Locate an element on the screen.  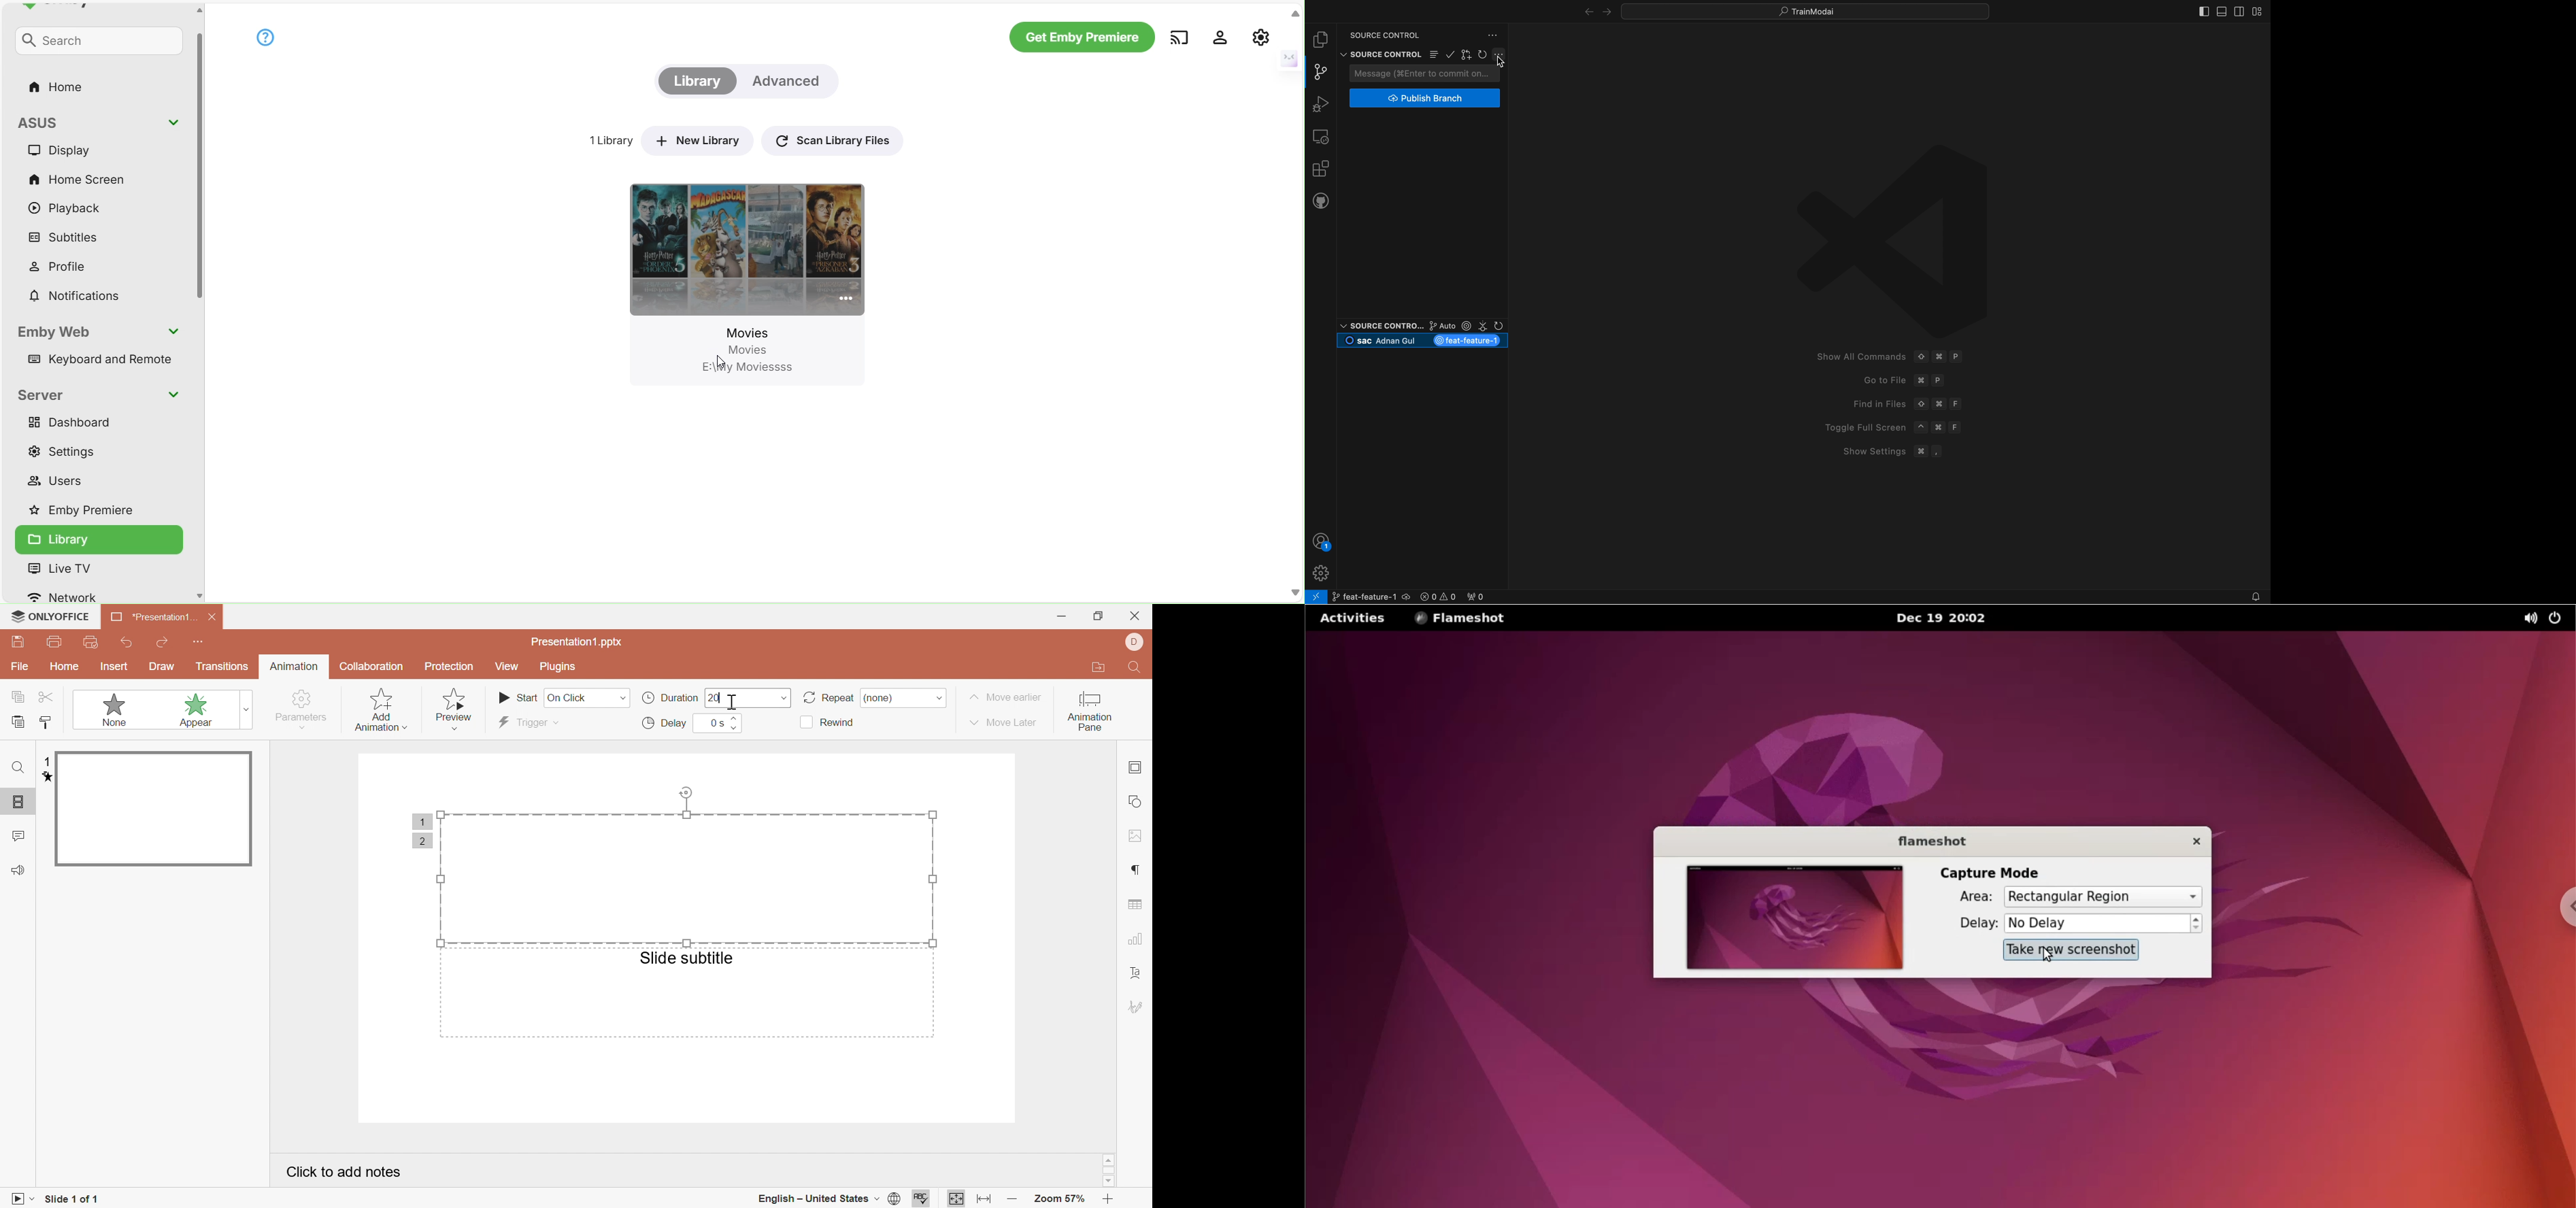
collapse is located at coordinates (1288, 57).